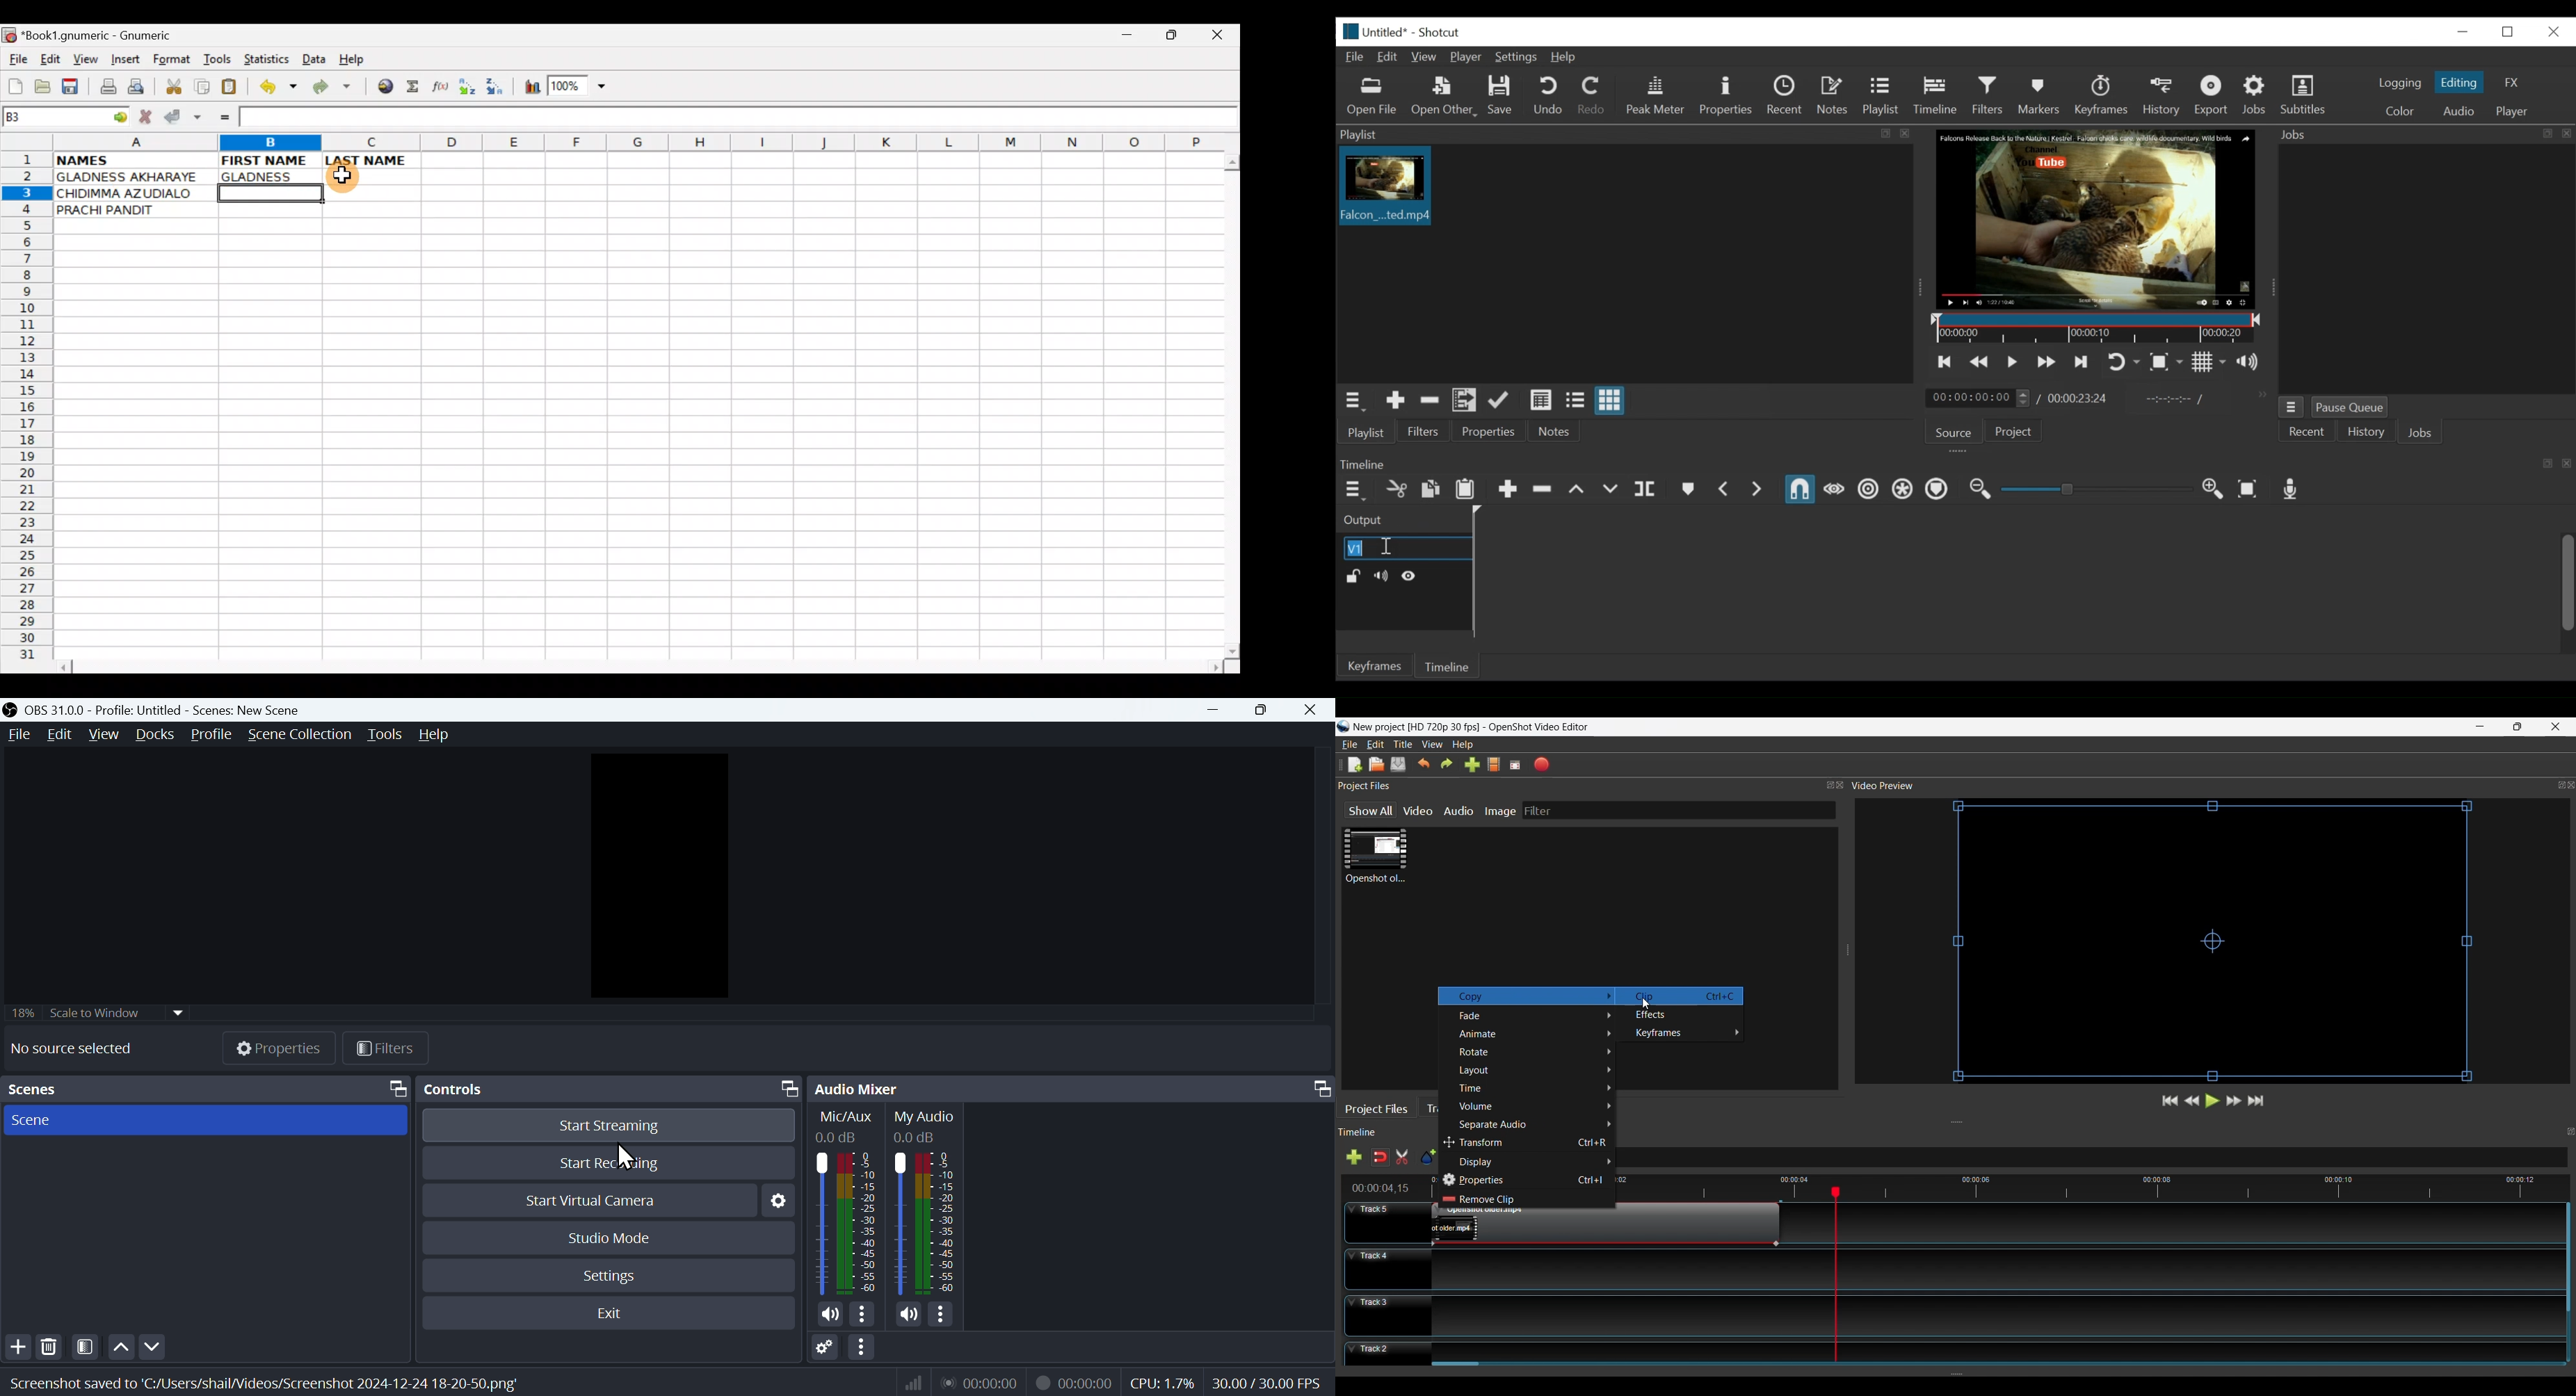  What do you see at coordinates (1447, 765) in the screenshot?
I see `Redo` at bounding box center [1447, 765].